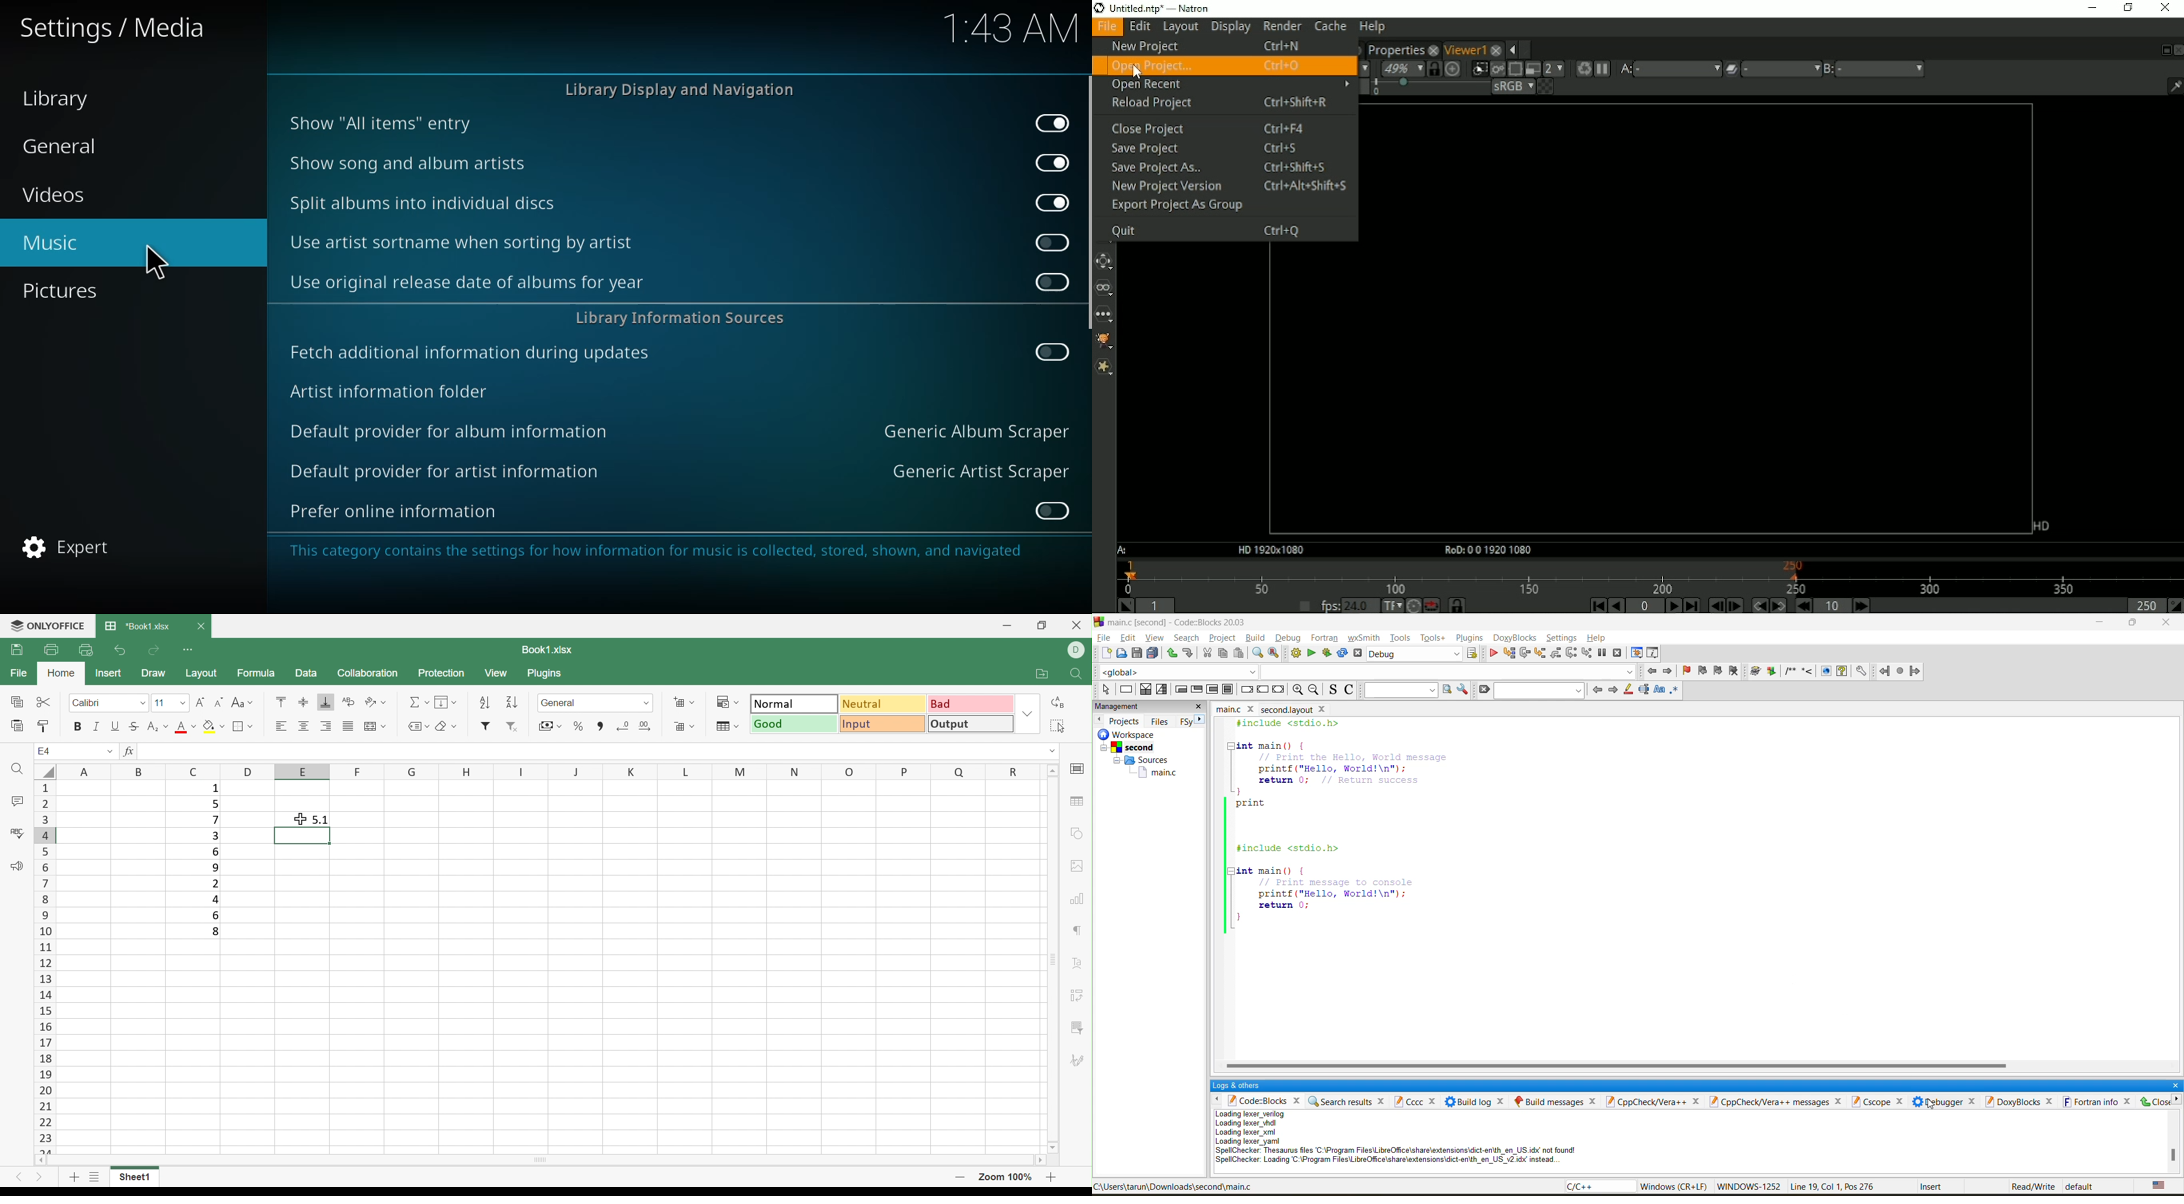 The width and height of the screenshot is (2184, 1204). What do you see at coordinates (685, 90) in the screenshot?
I see `library display ` at bounding box center [685, 90].